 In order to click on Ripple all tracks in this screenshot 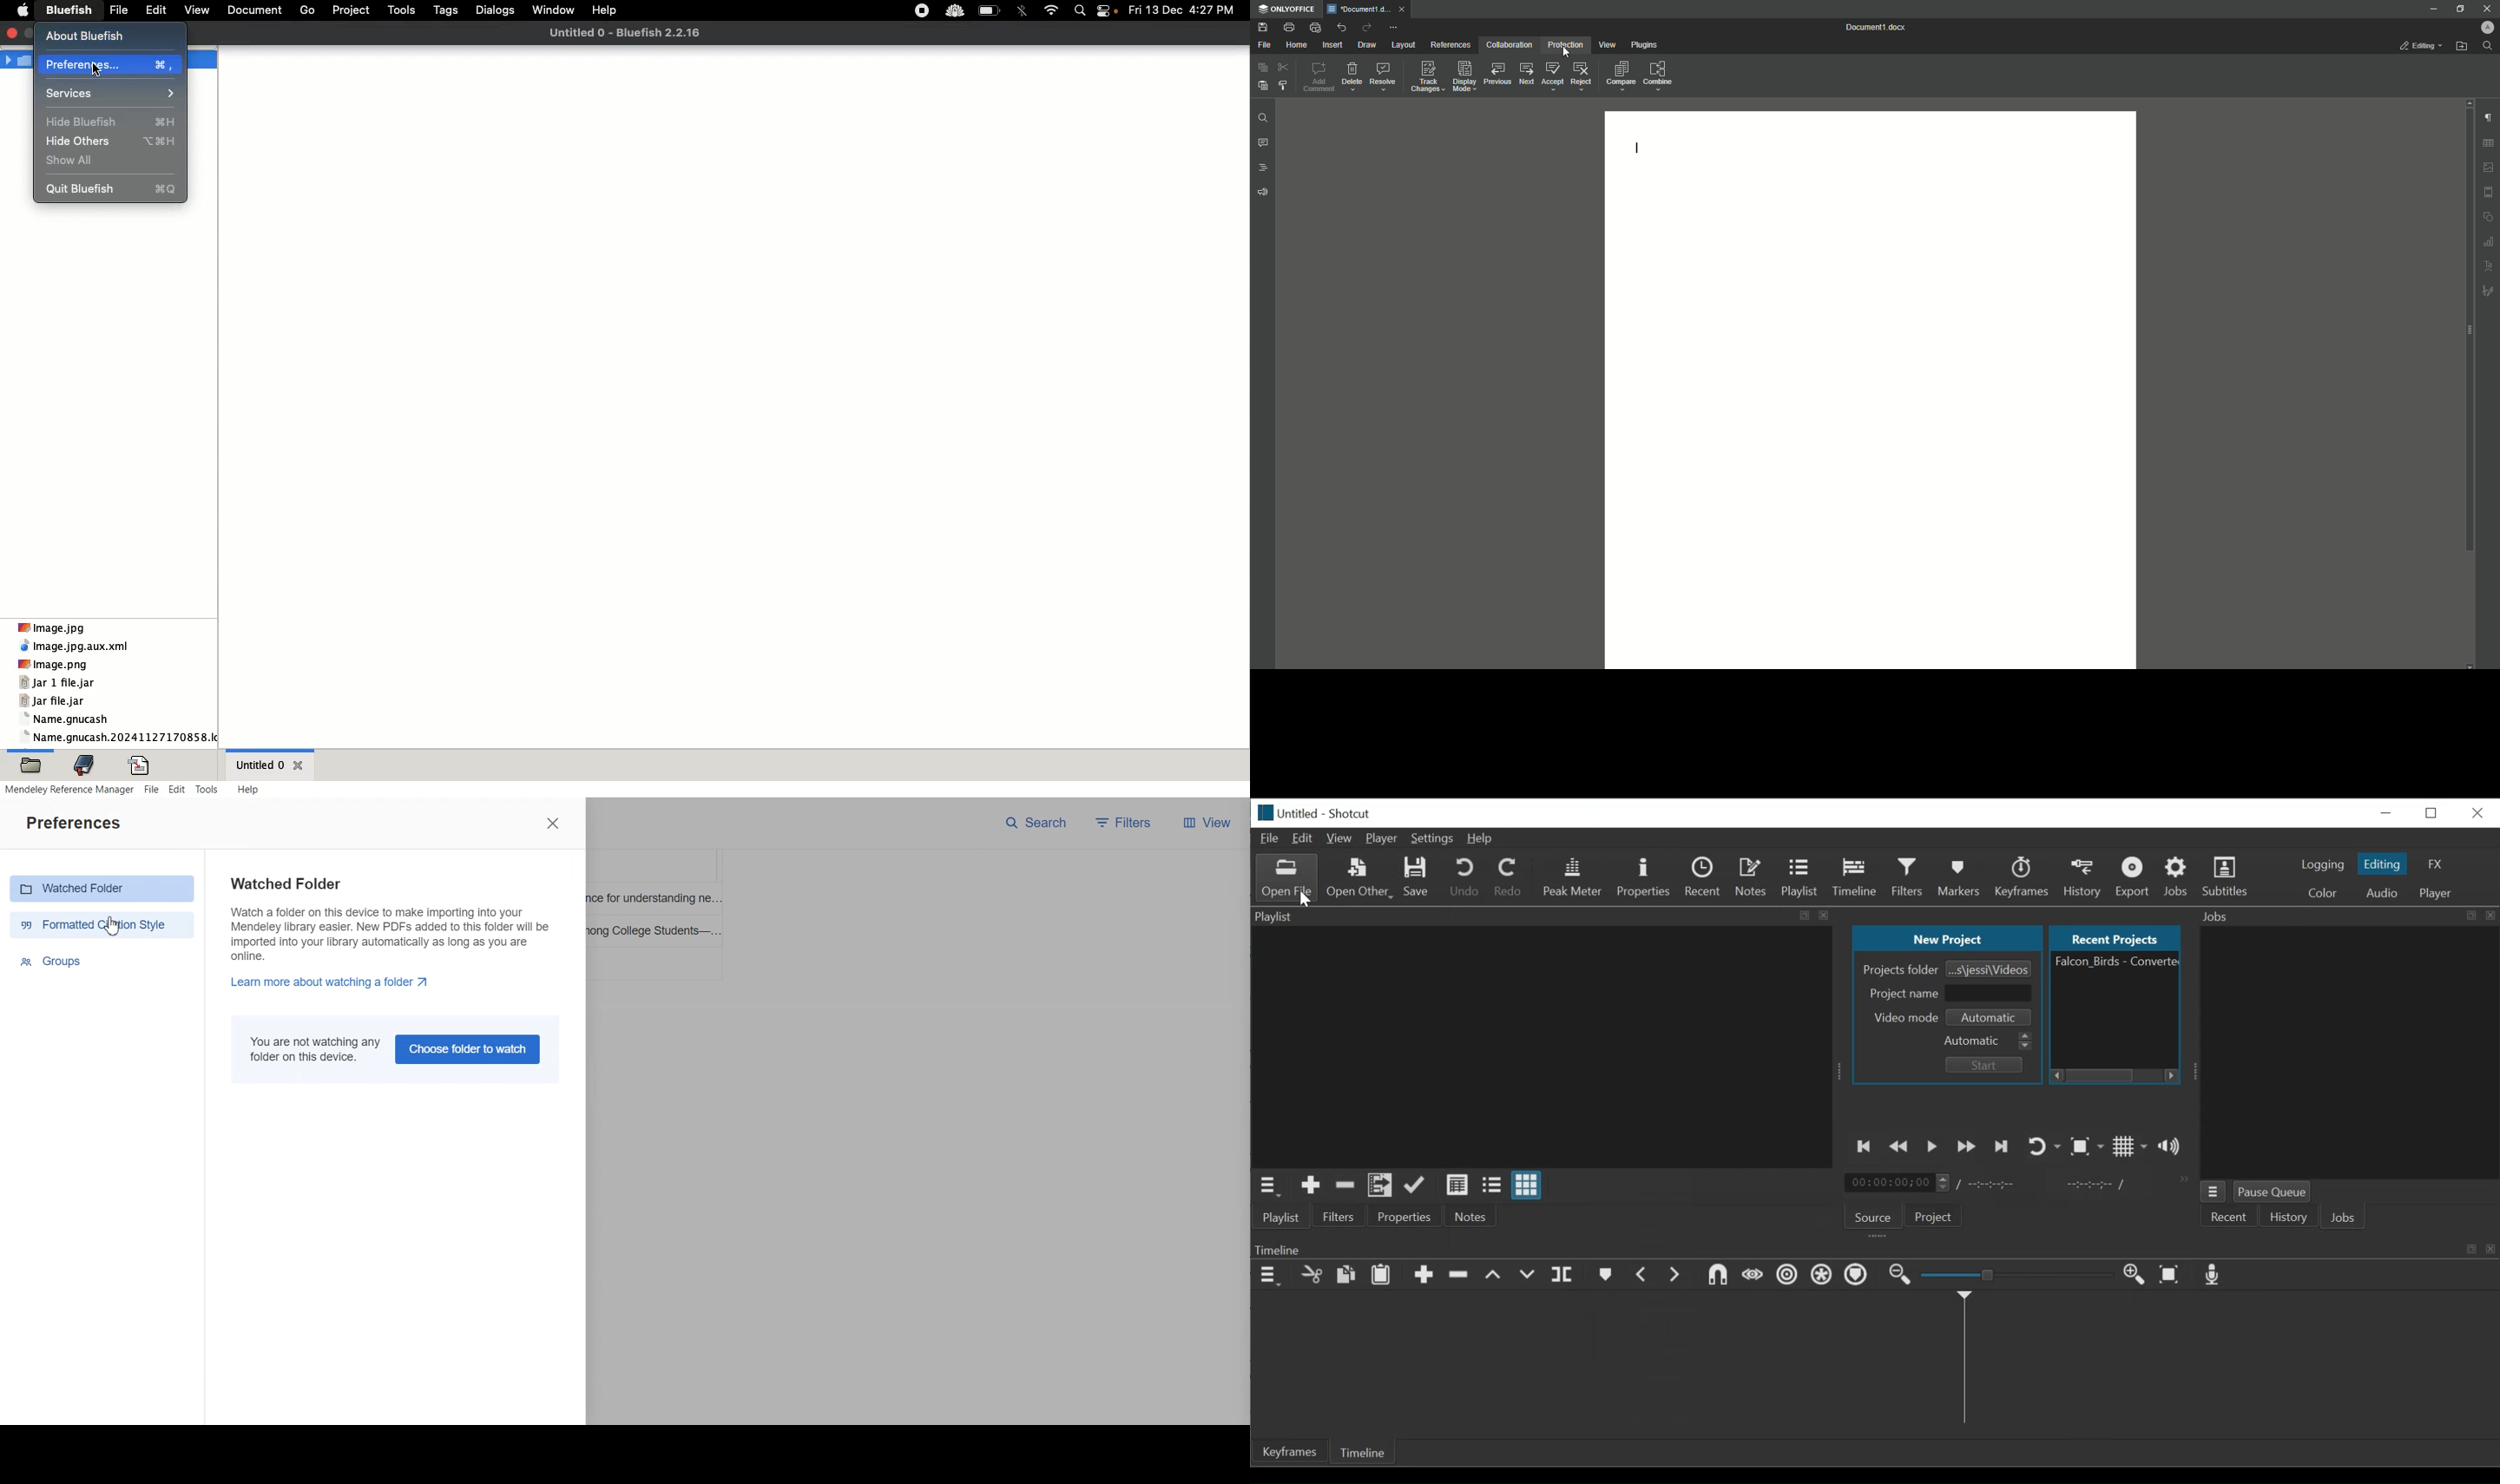, I will do `click(1822, 1277)`.